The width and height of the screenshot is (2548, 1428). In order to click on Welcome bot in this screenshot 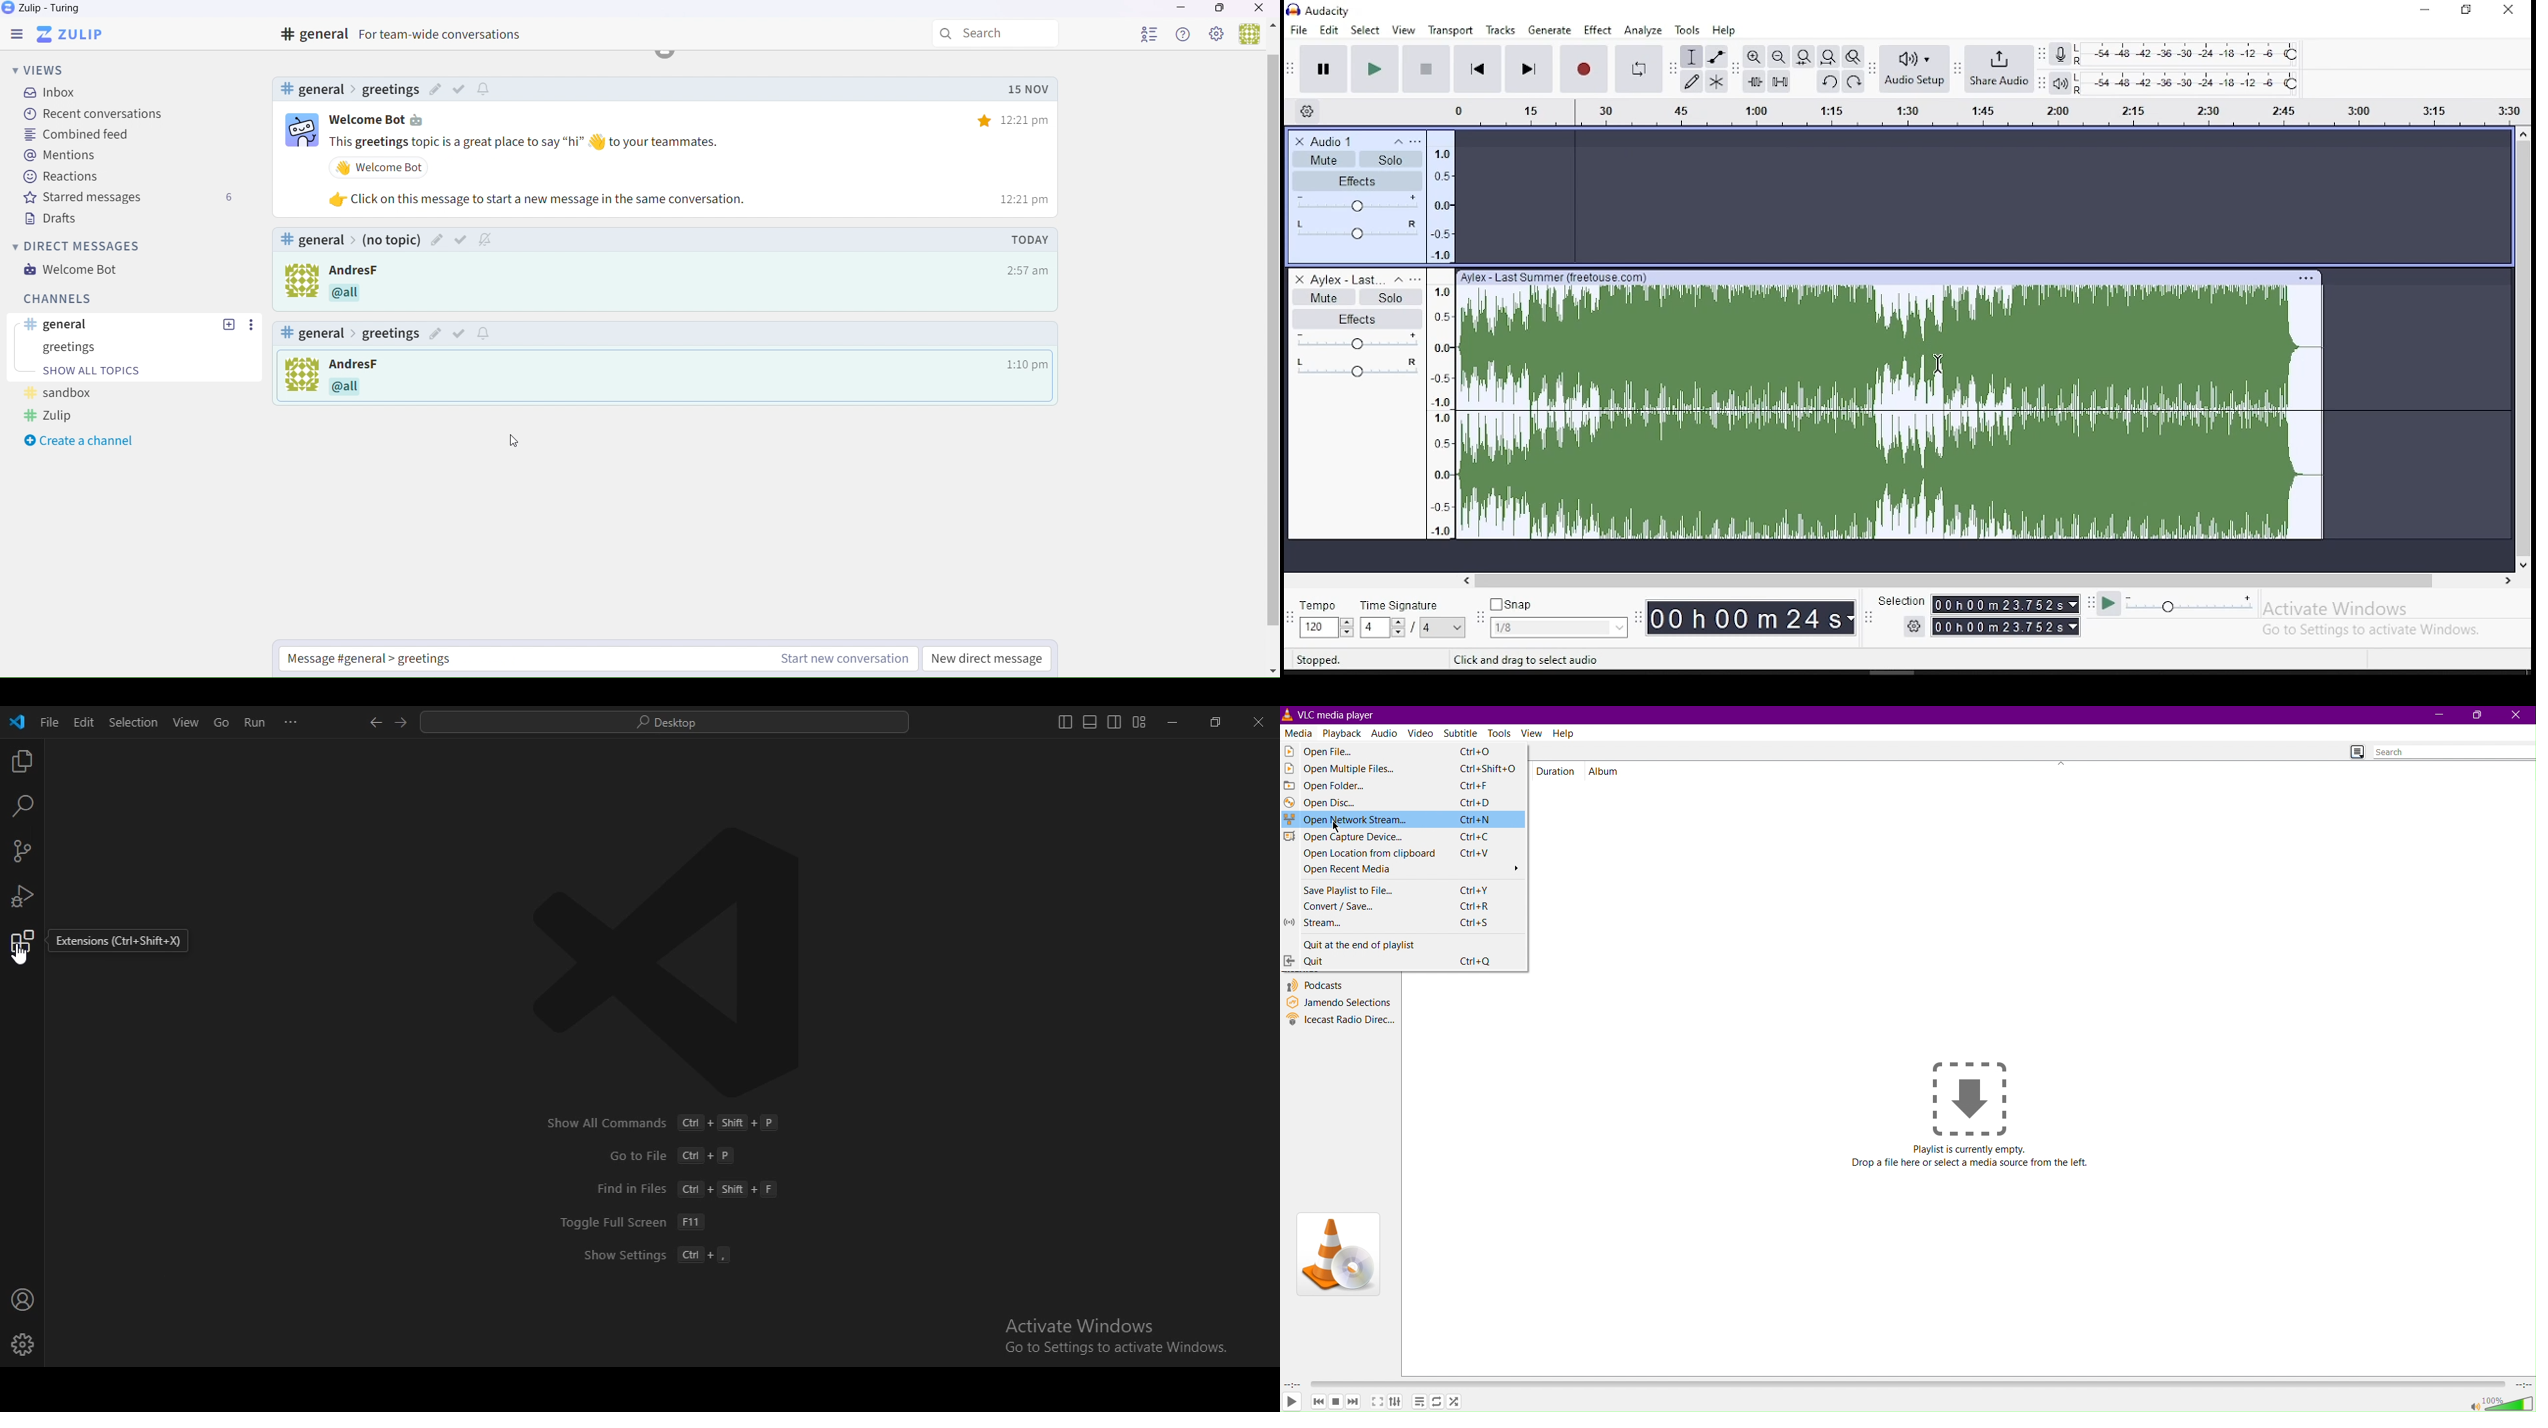, I will do `click(379, 119)`.